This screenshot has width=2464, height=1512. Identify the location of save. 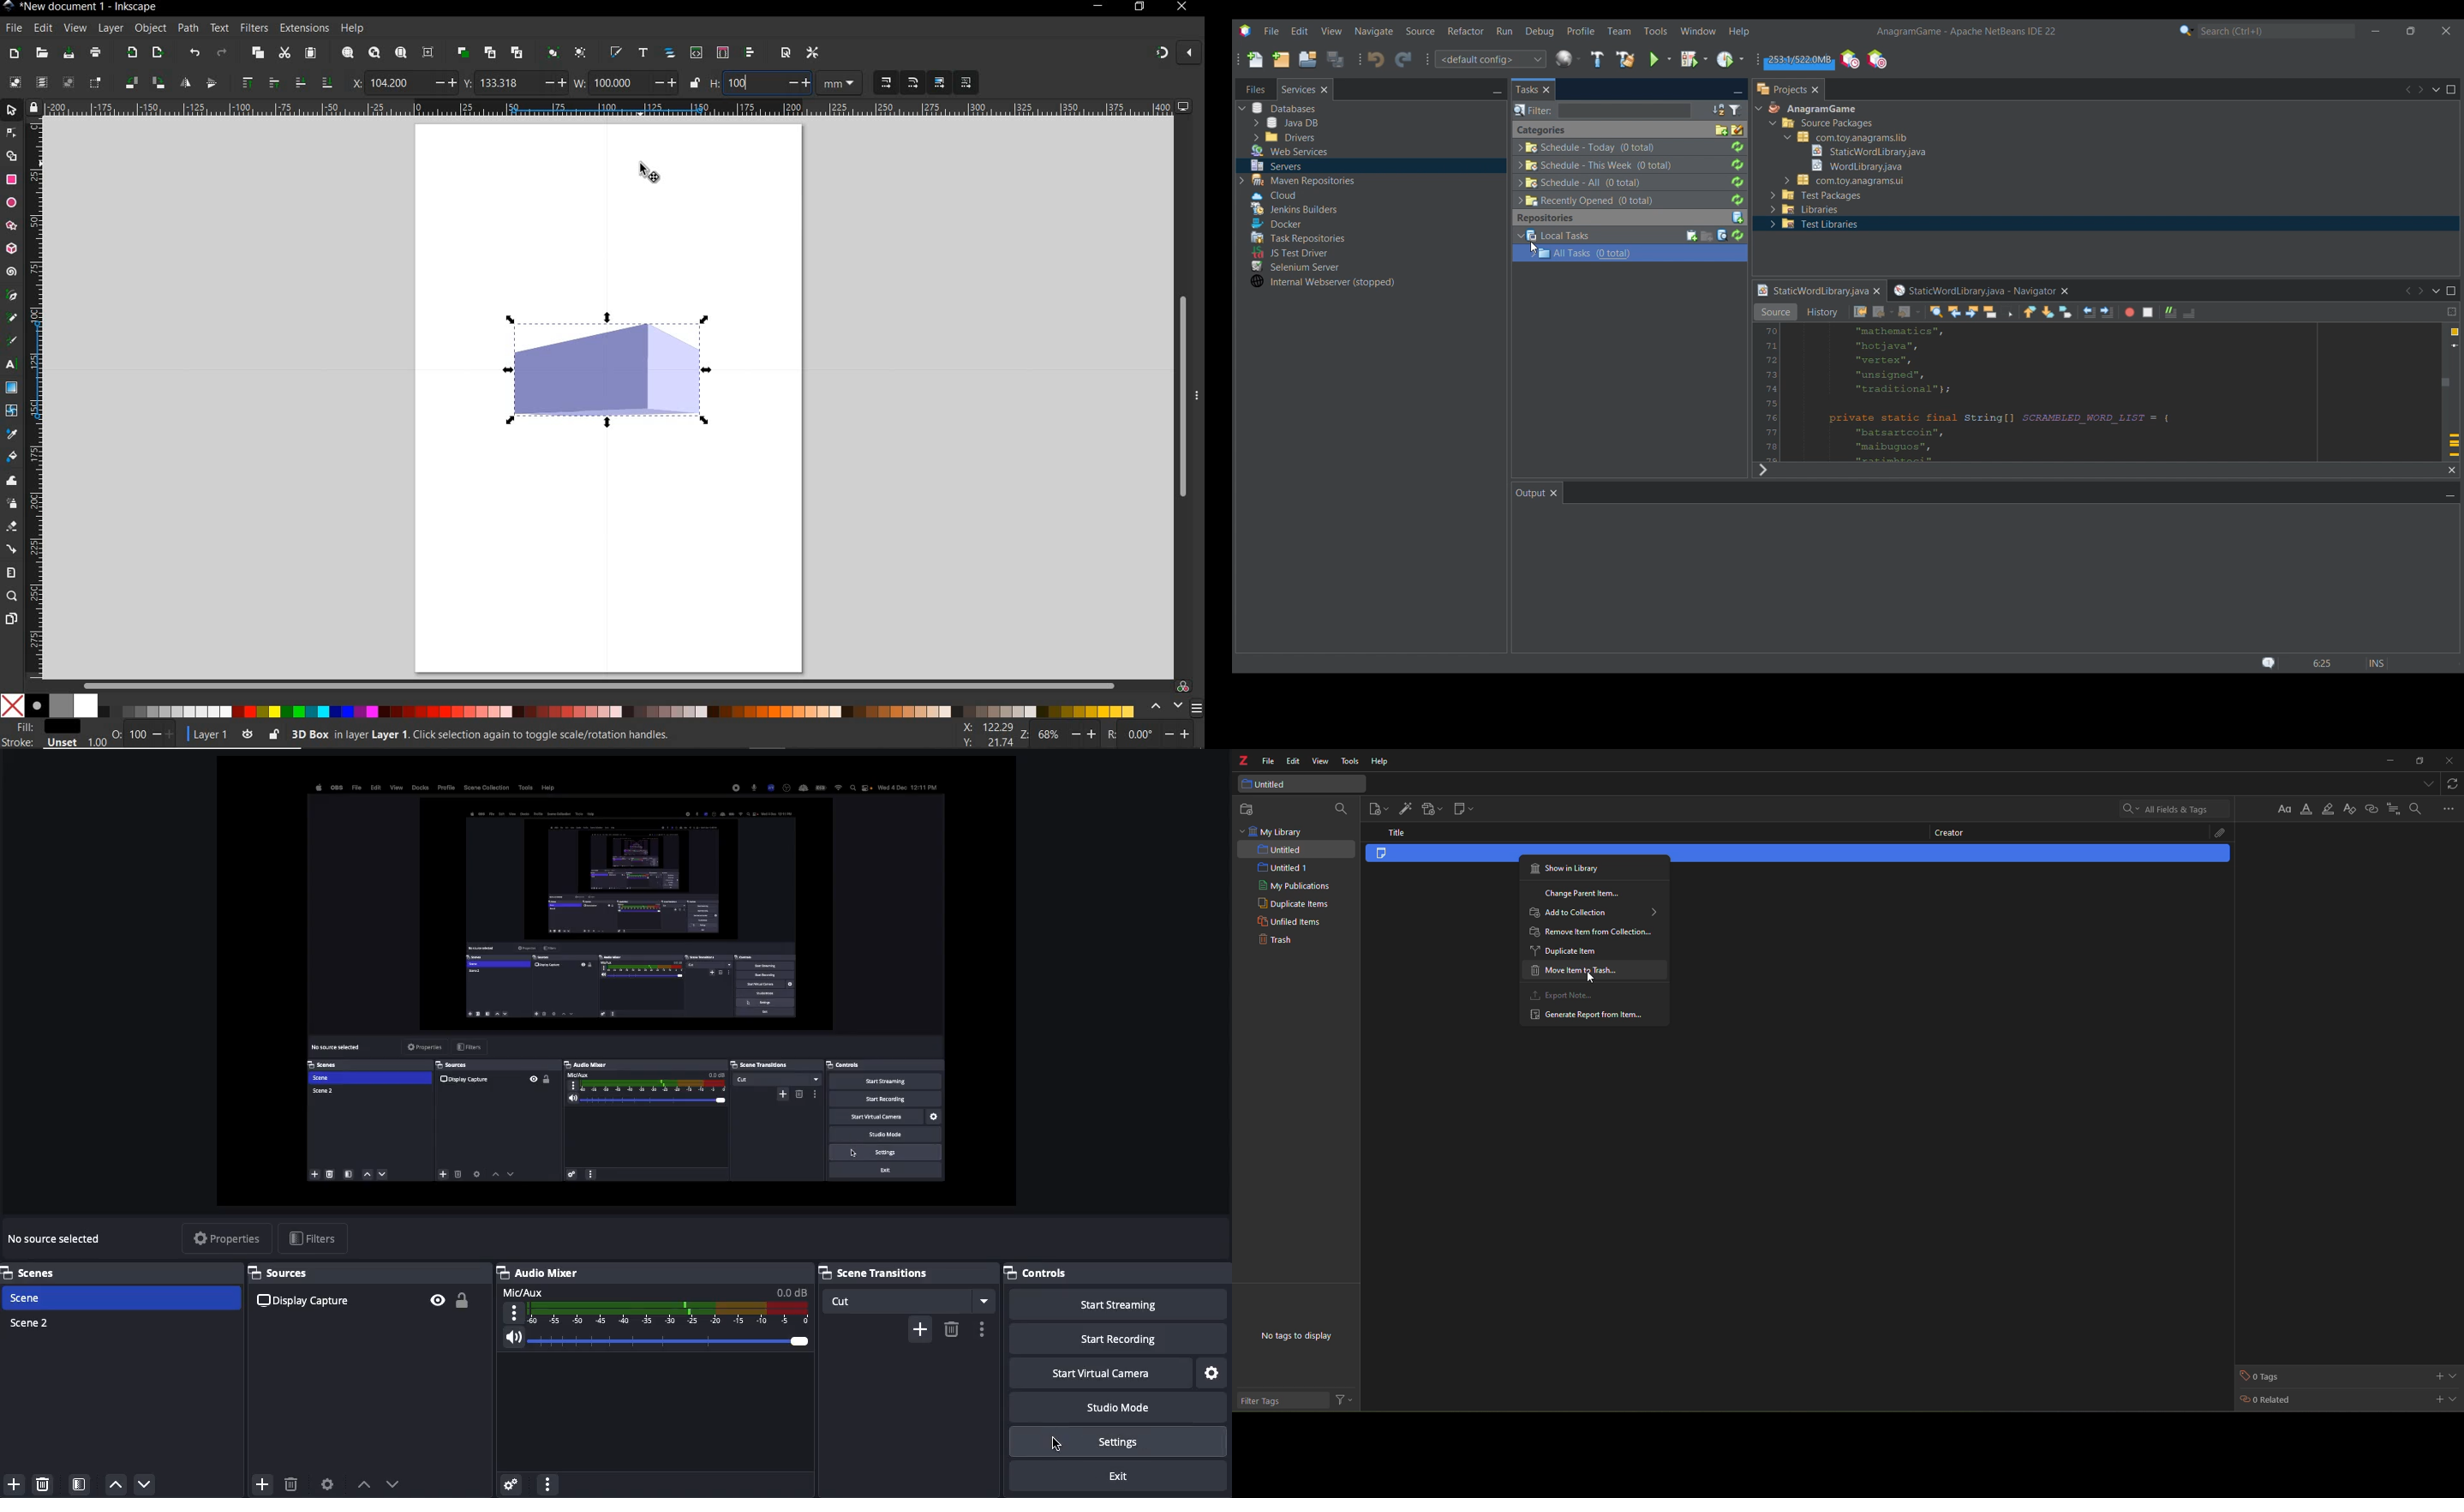
(68, 52).